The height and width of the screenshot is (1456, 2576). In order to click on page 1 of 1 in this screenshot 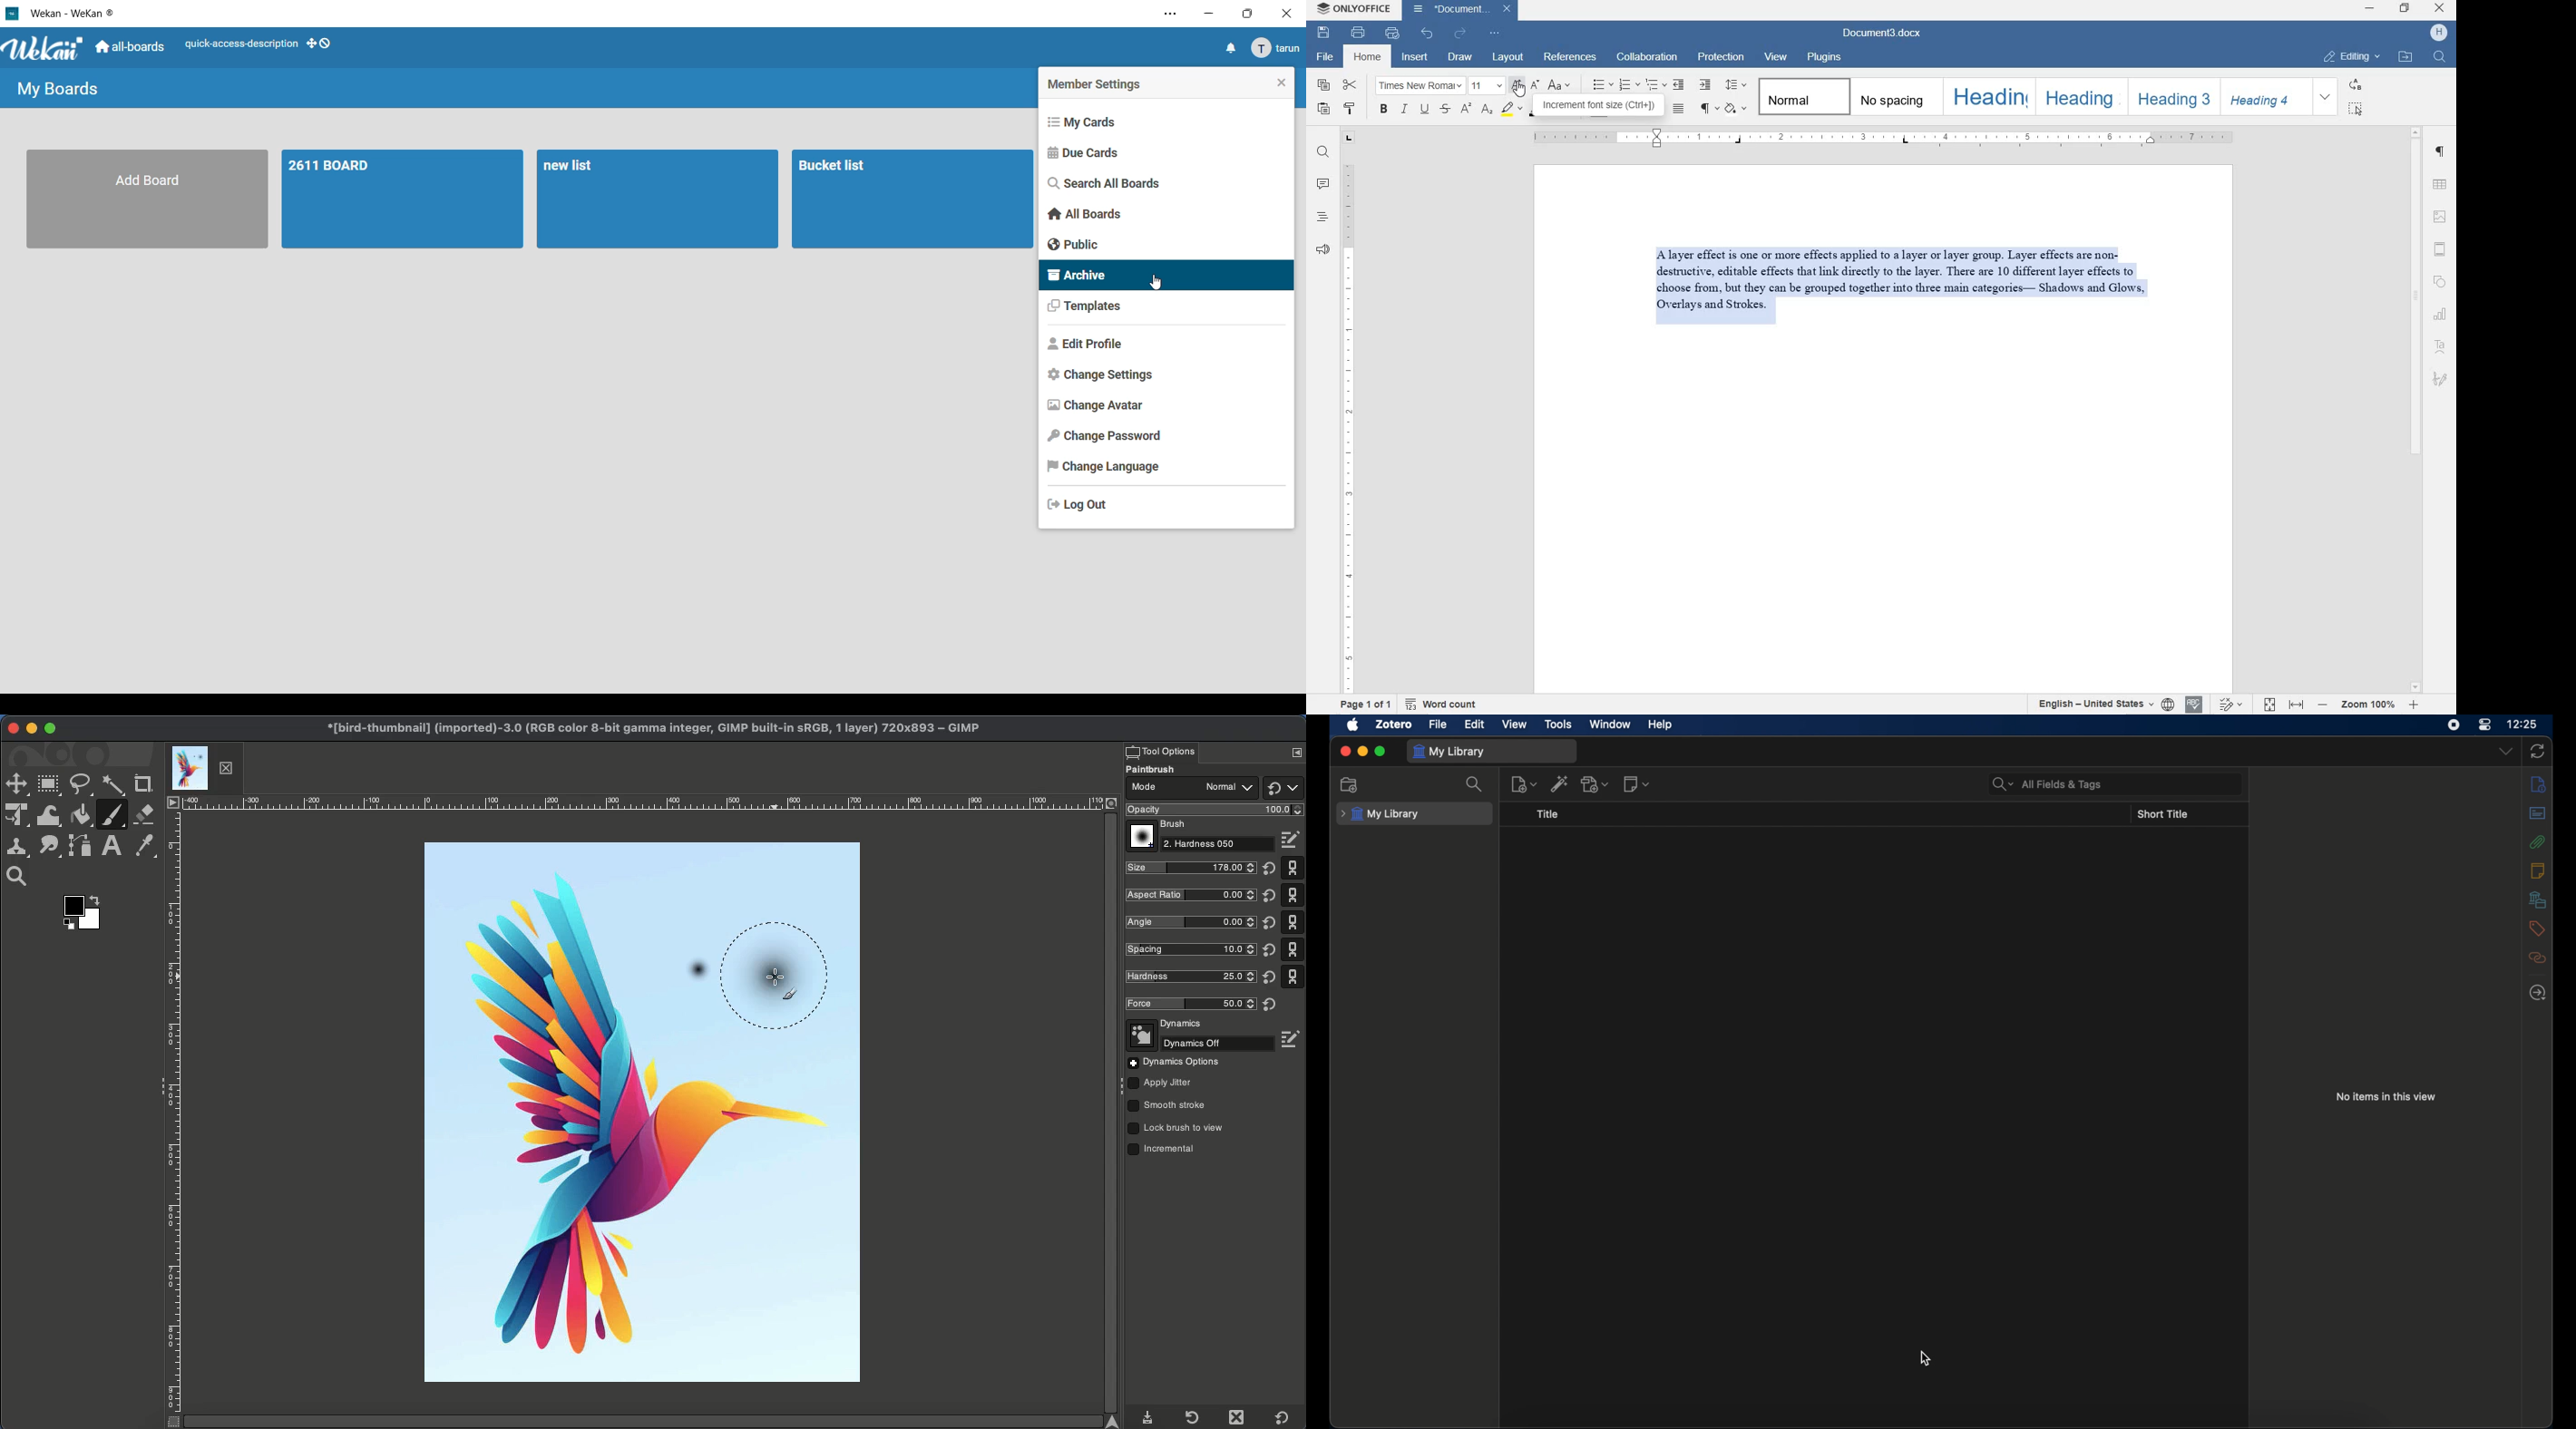, I will do `click(1367, 704)`.